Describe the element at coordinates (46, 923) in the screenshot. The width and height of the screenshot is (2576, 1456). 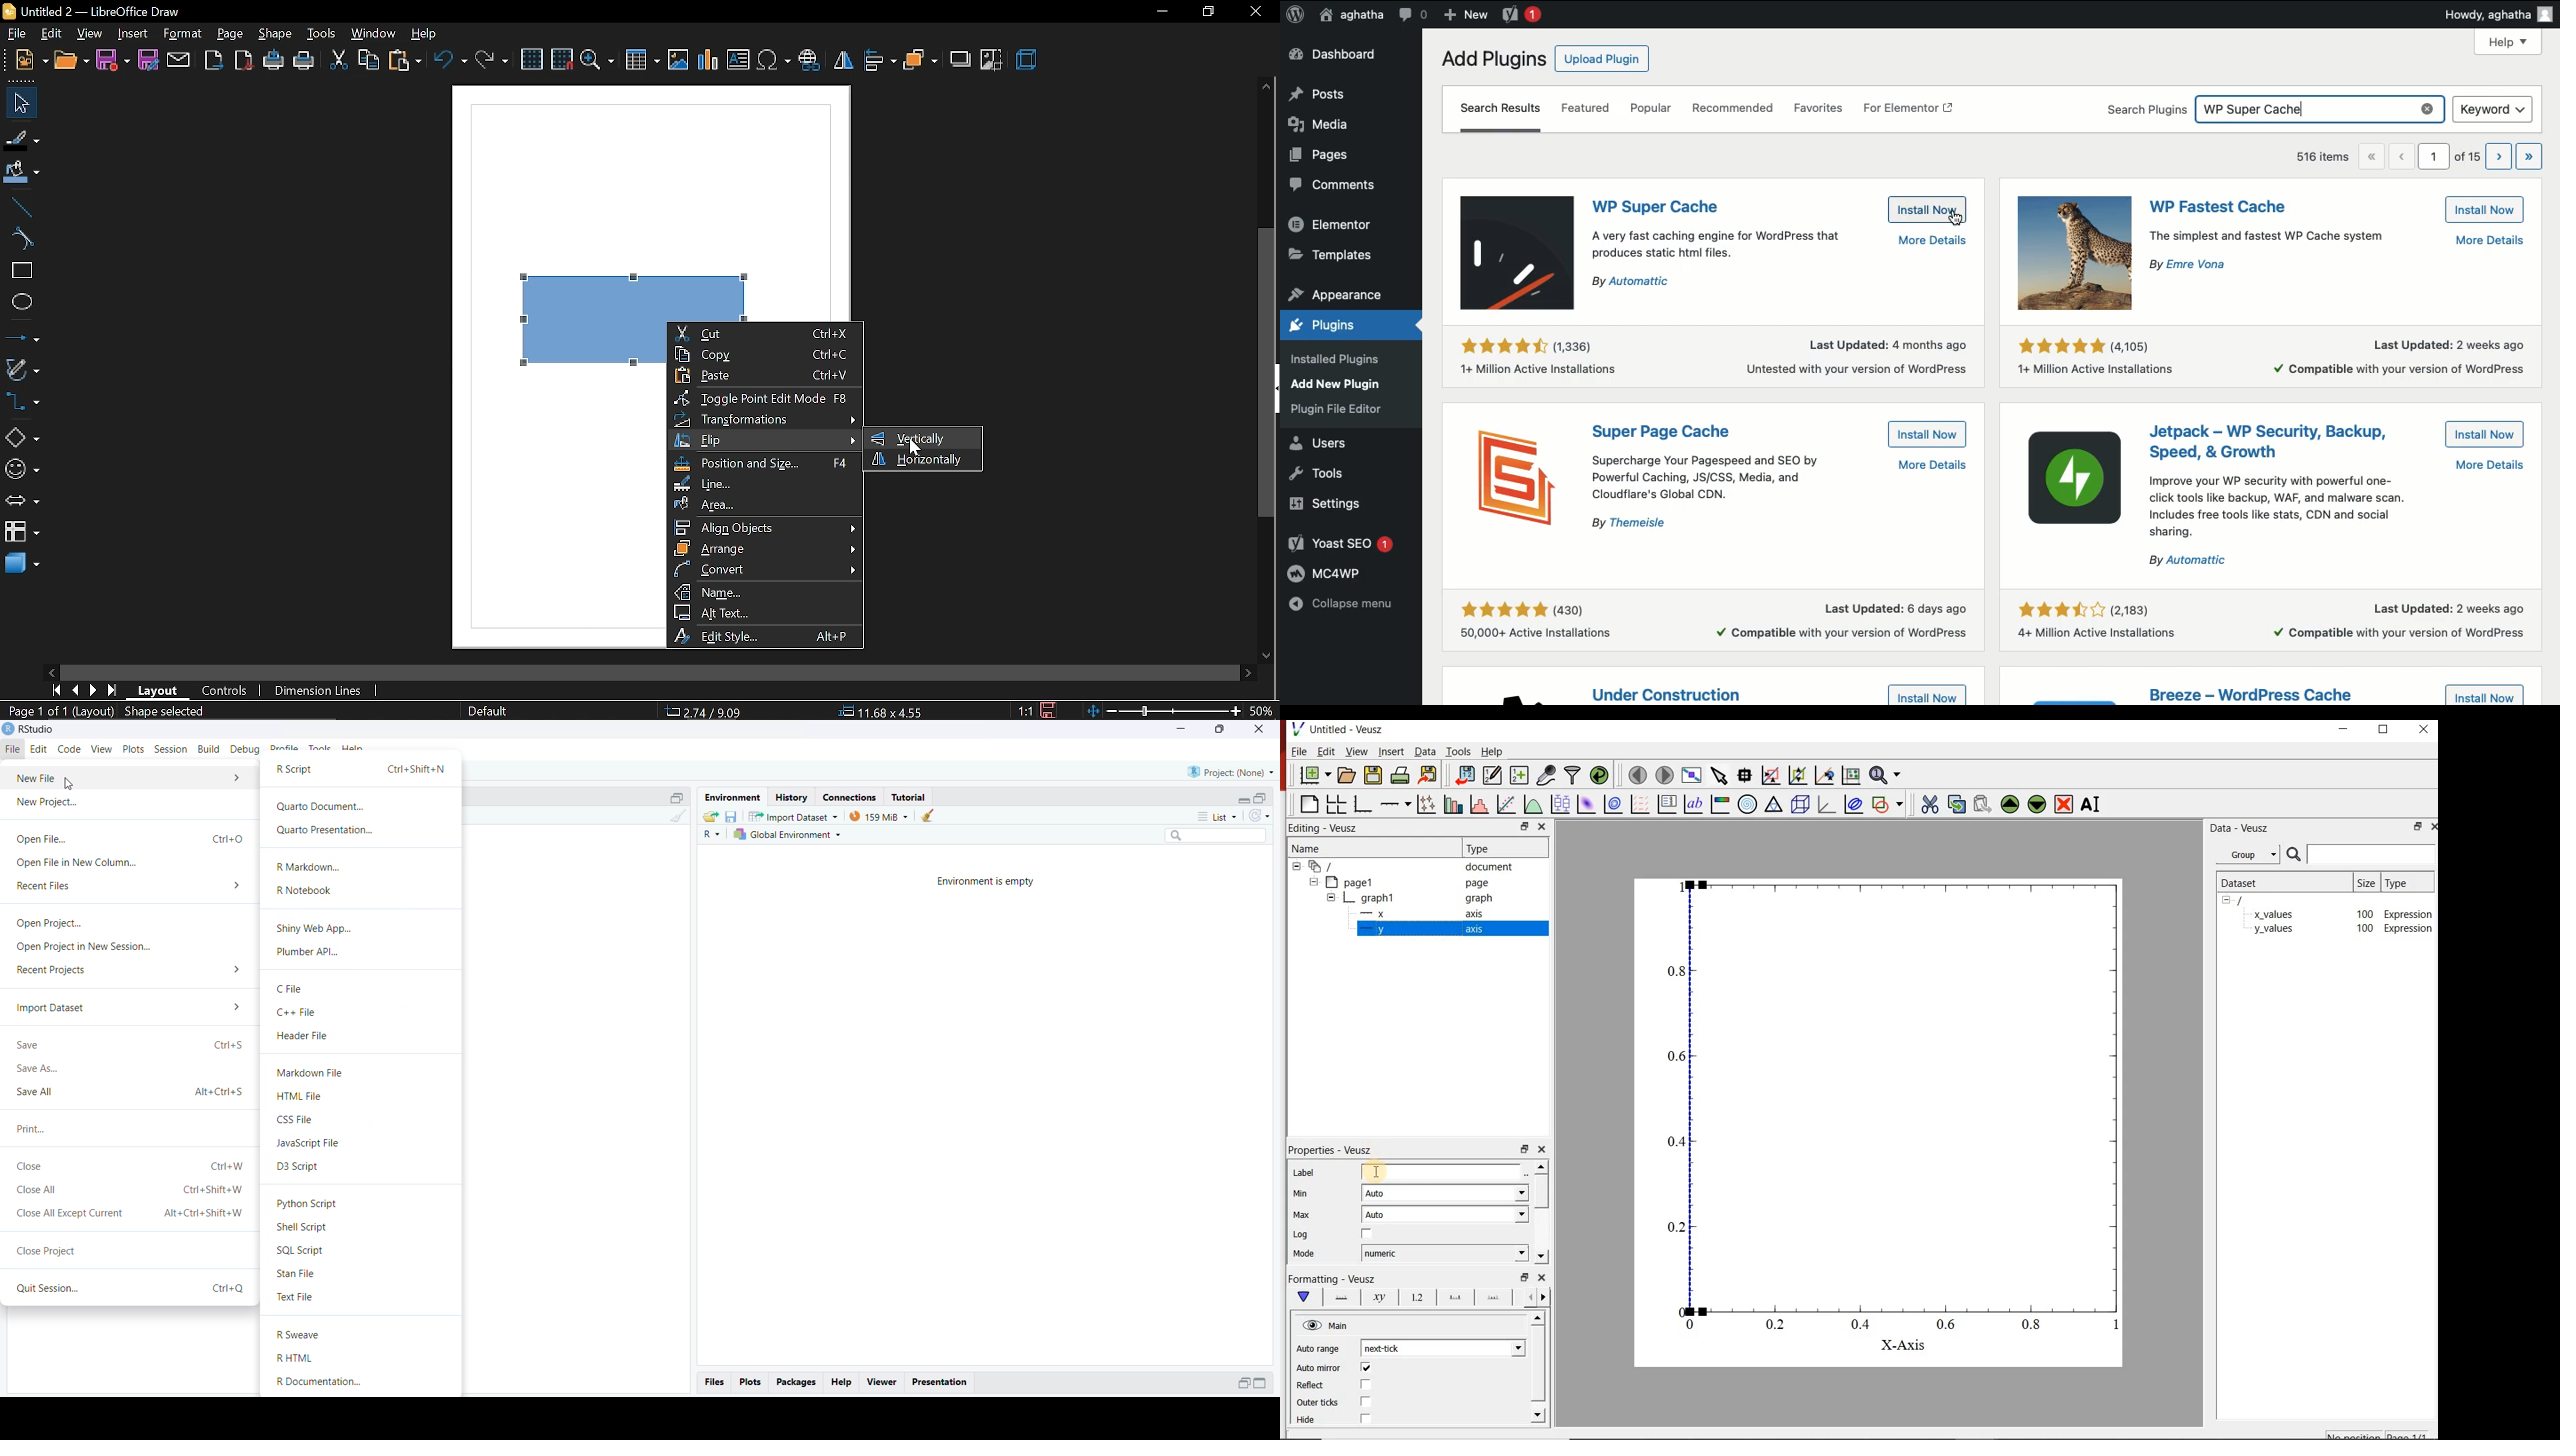
I see `Open Project...` at that location.